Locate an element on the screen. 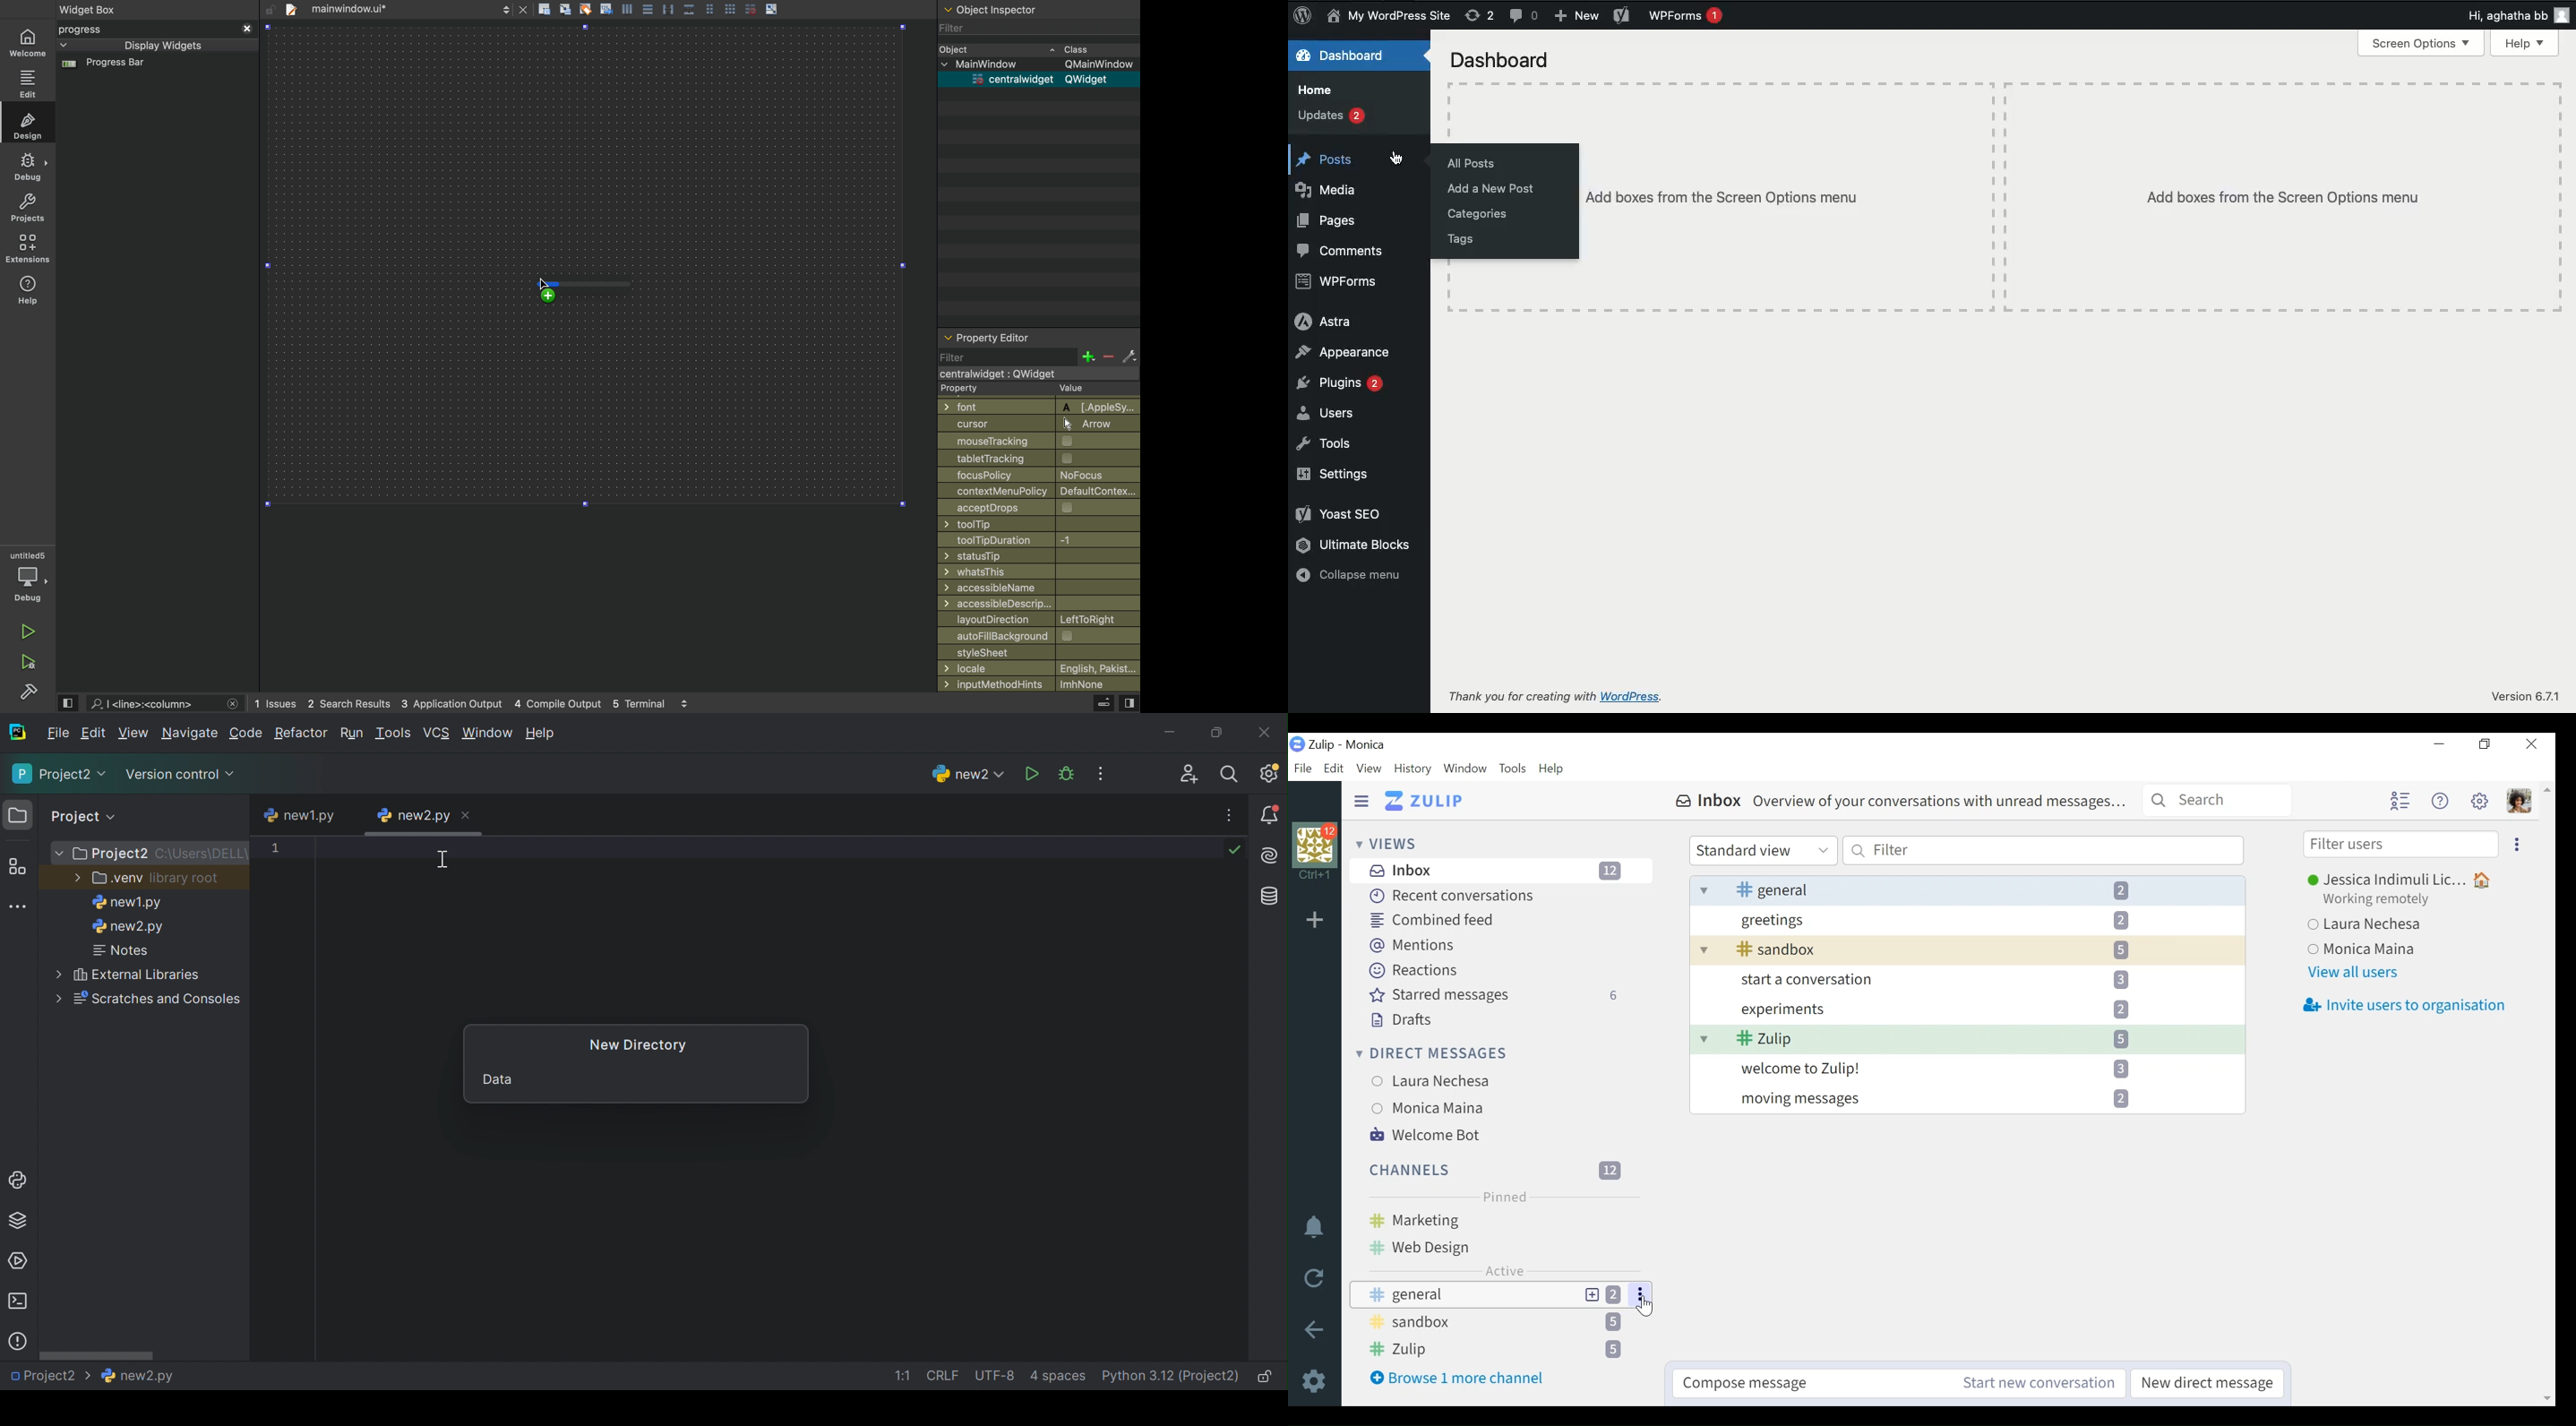 This screenshot has height=1428, width=2576. Zulip 5 is located at coordinates (1967, 1039).